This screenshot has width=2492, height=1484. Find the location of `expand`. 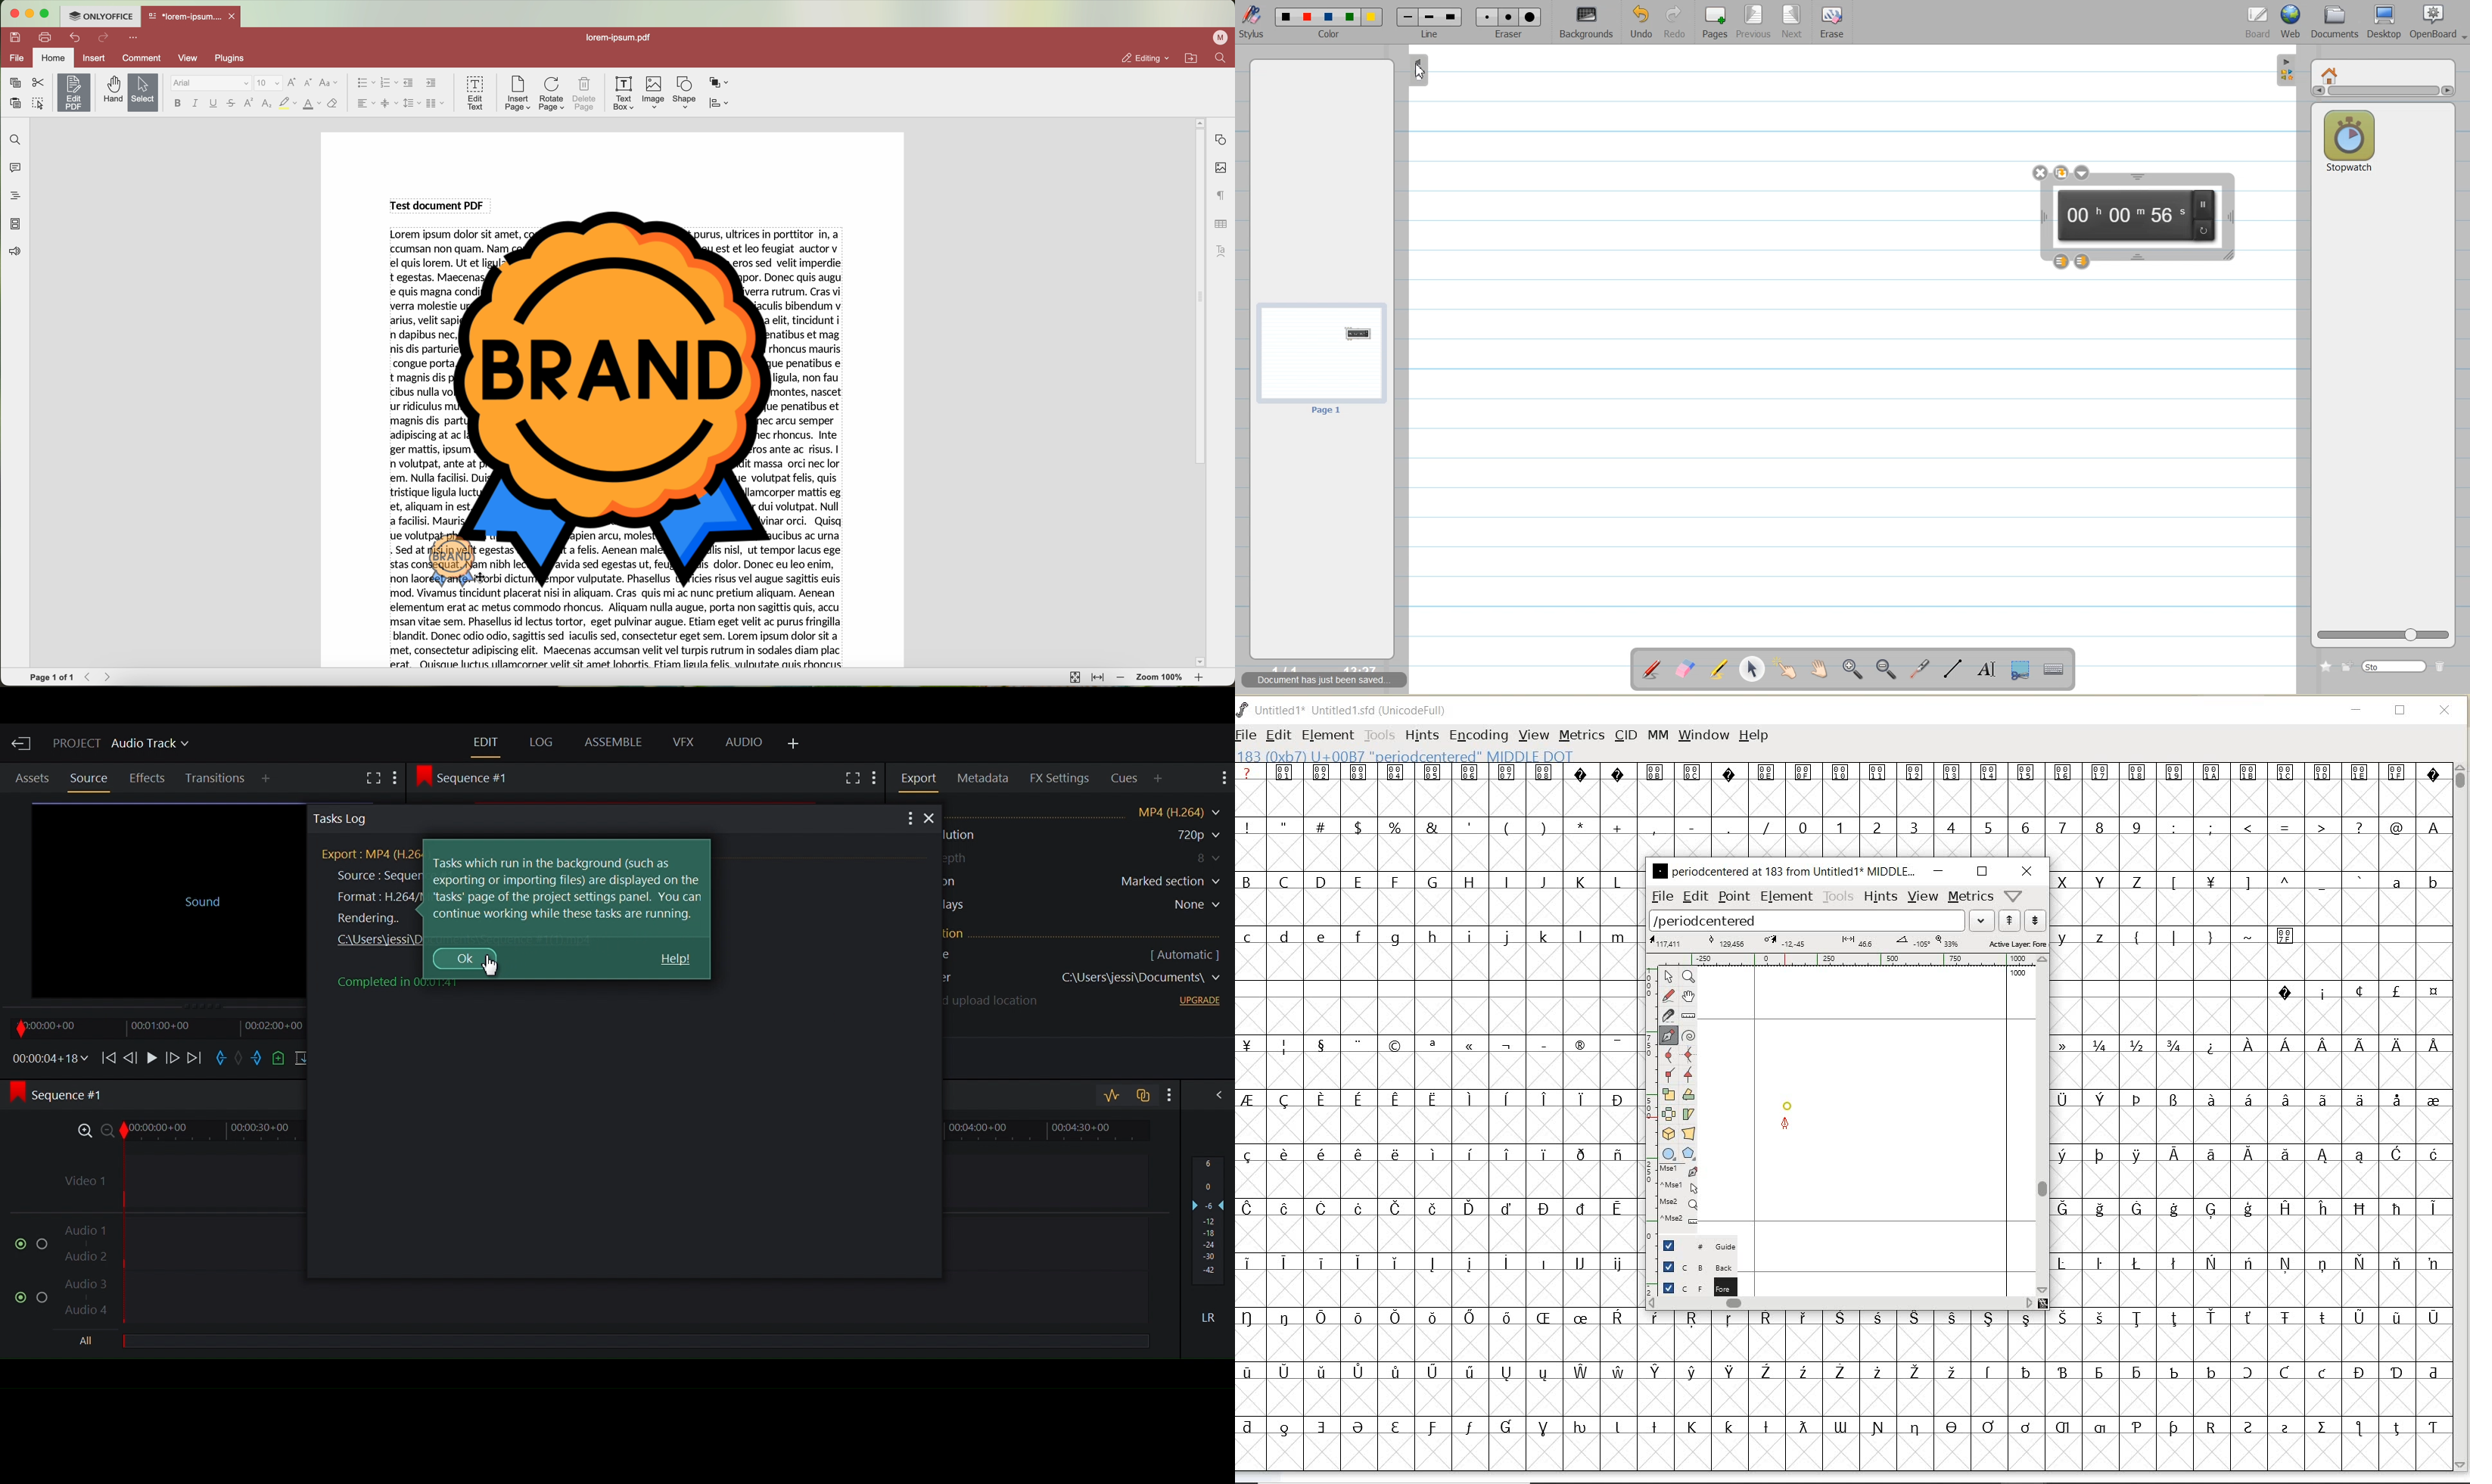

expand is located at coordinates (1982, 919).